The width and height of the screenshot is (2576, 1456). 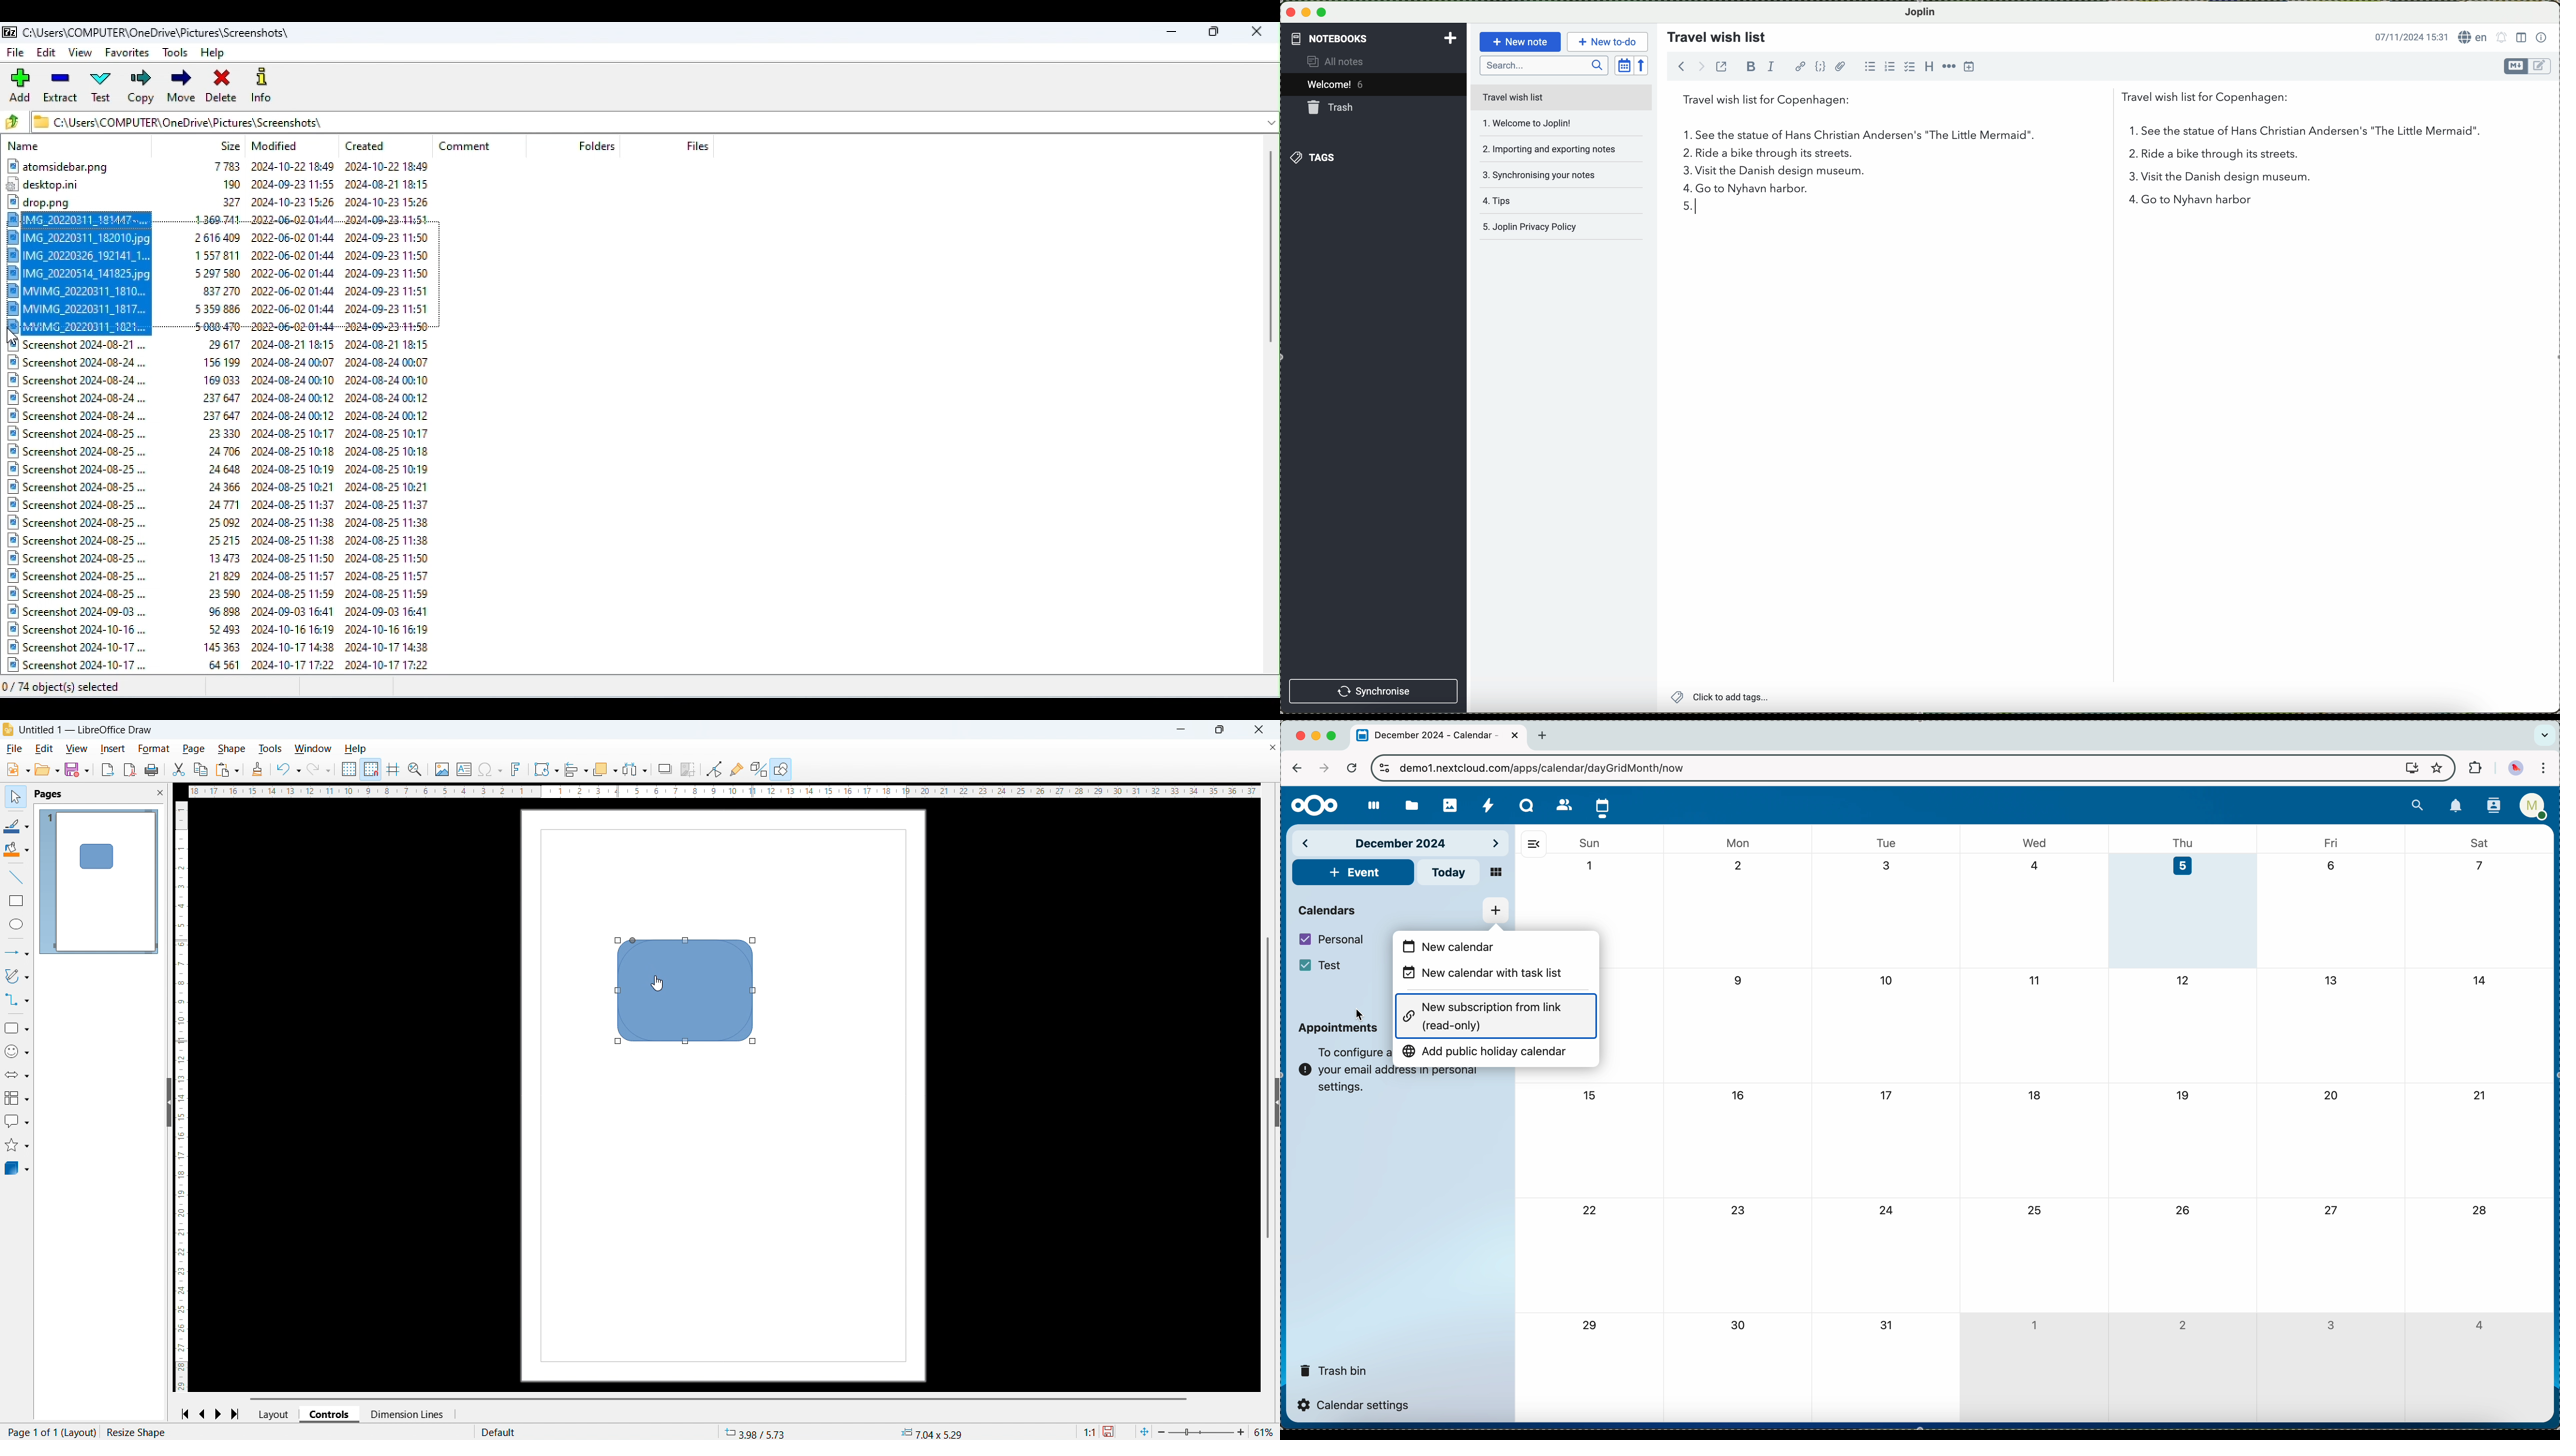 I want to click on minimize, so click(x=1307, y=12).